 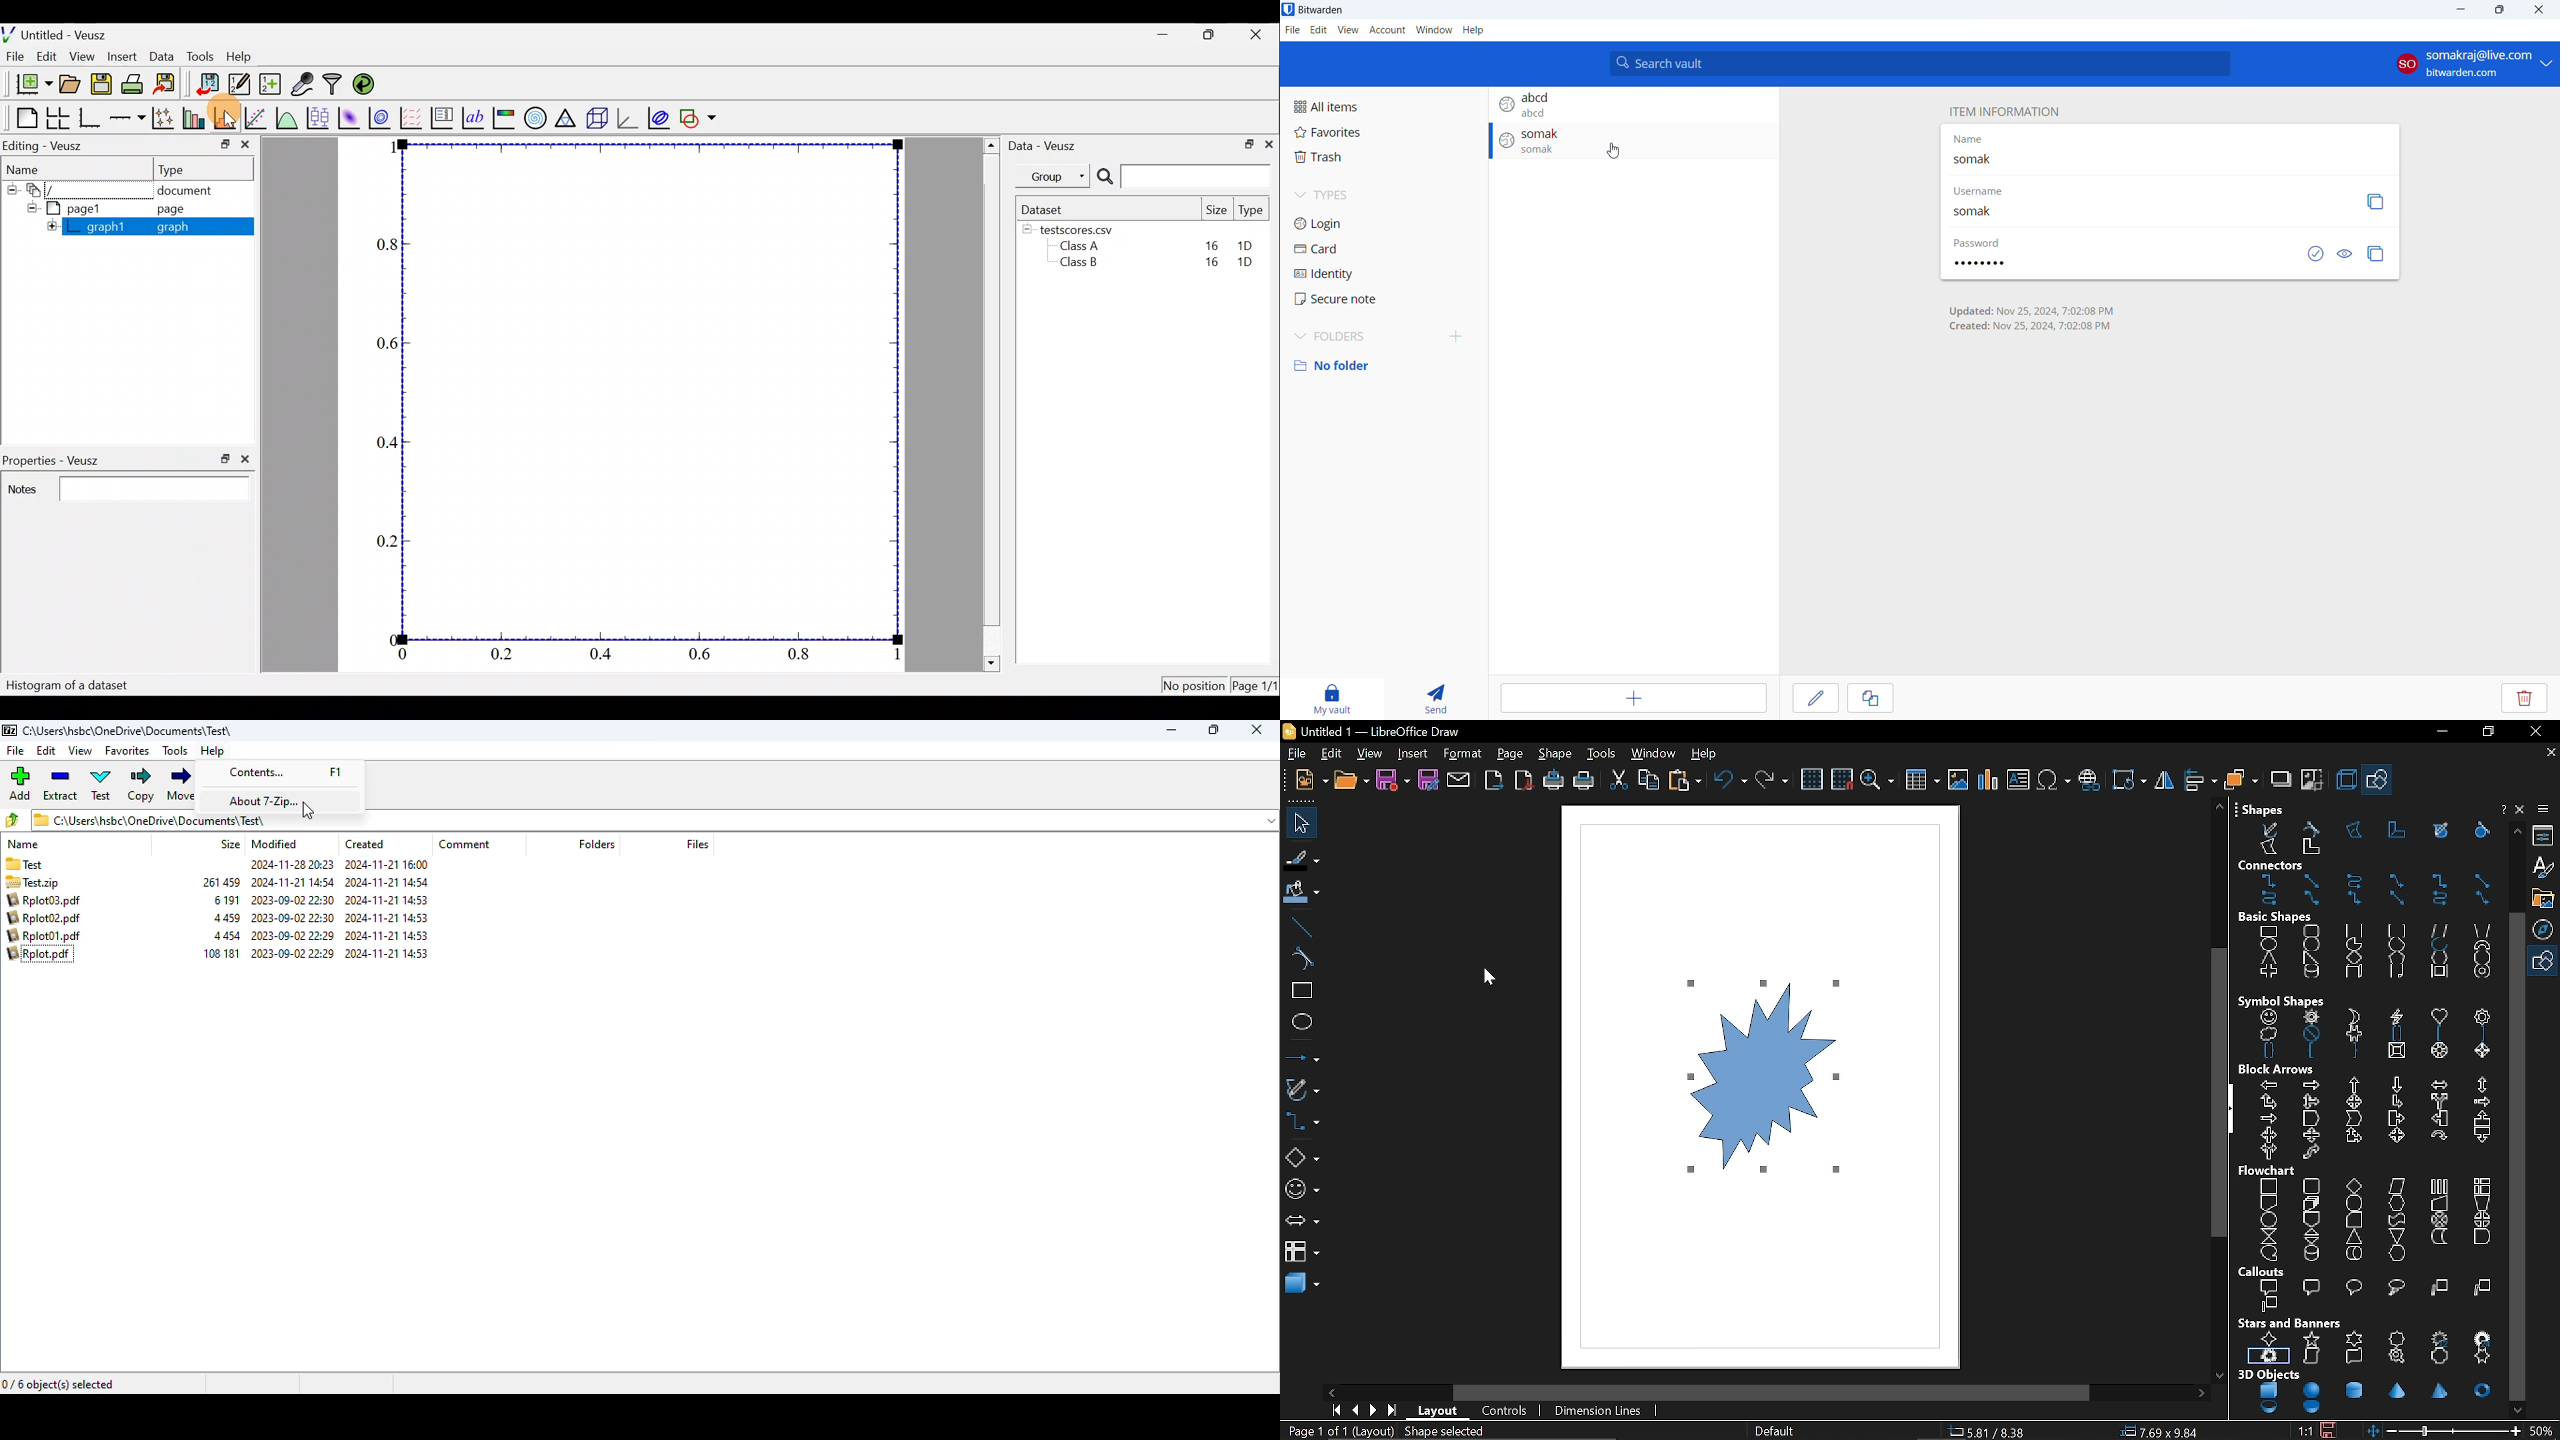 What do you see at coordinates (16, 751) in the screenshot?
I see `file` at bounding box center [16, 751].